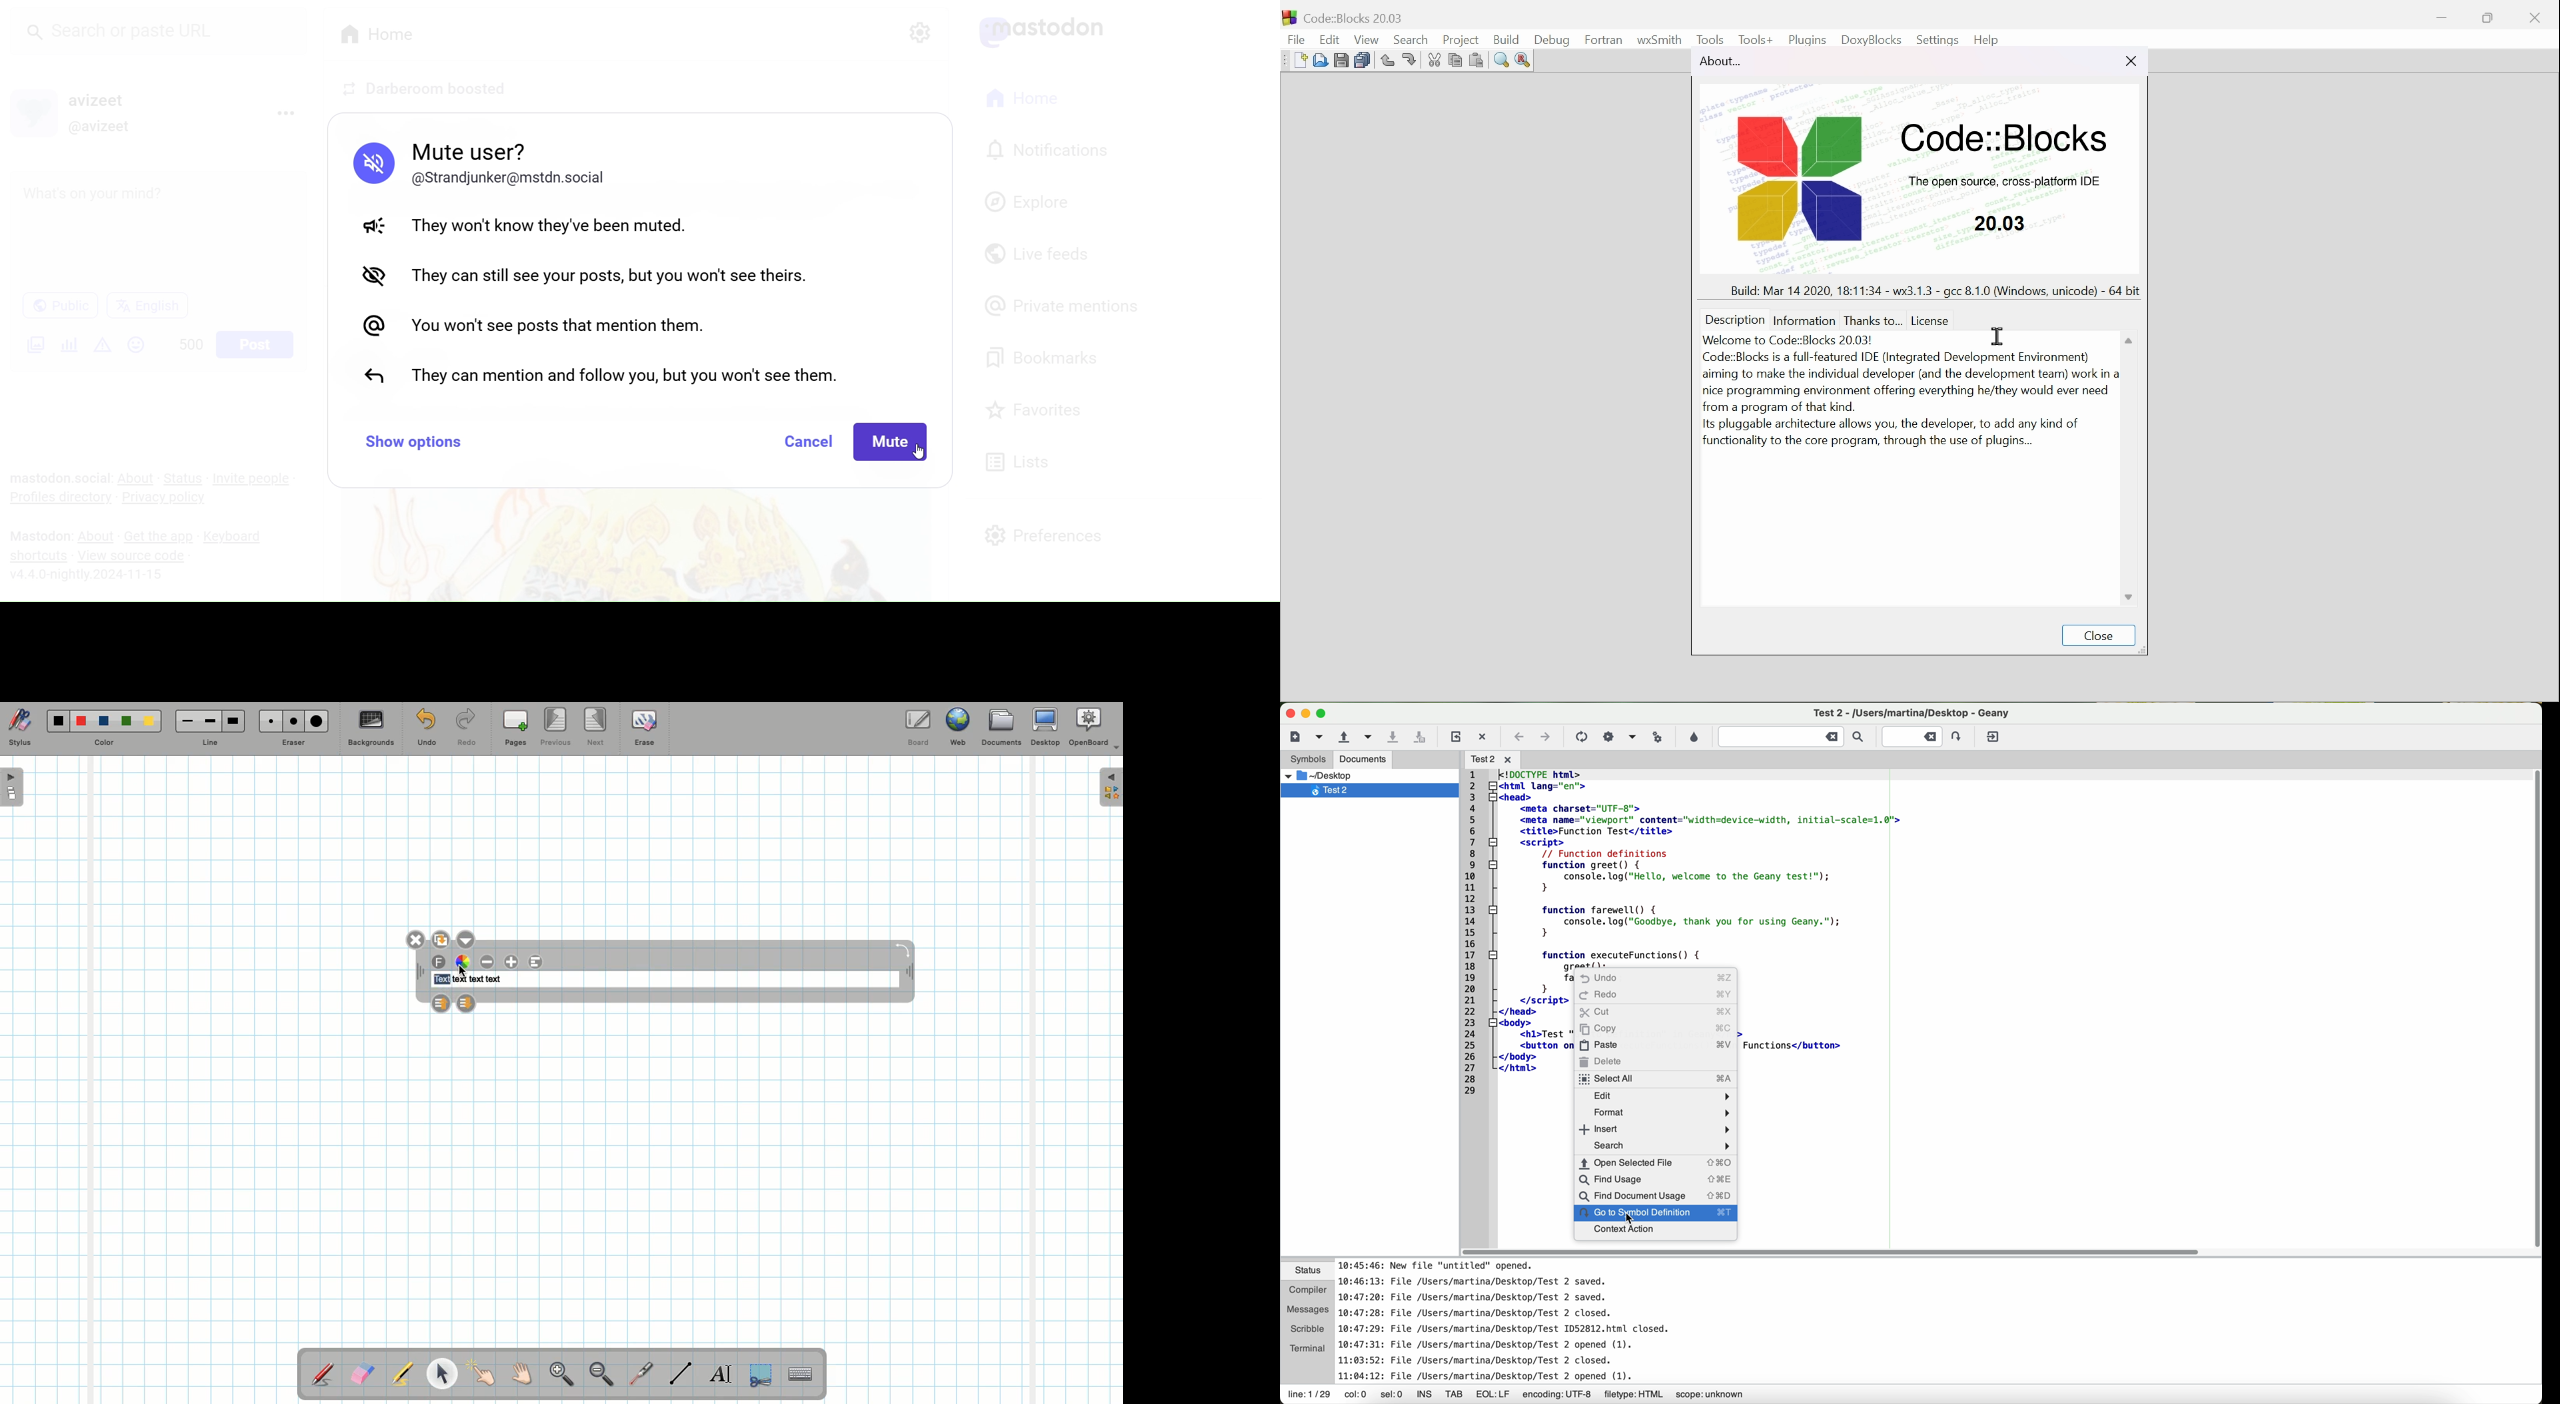 Image resolution: width=2576 pixels, height=1428 pixels. What do you see at coordinates (2128, 595) in the screenshot?
I see `scroll down` at bounding box center [2128, 595].